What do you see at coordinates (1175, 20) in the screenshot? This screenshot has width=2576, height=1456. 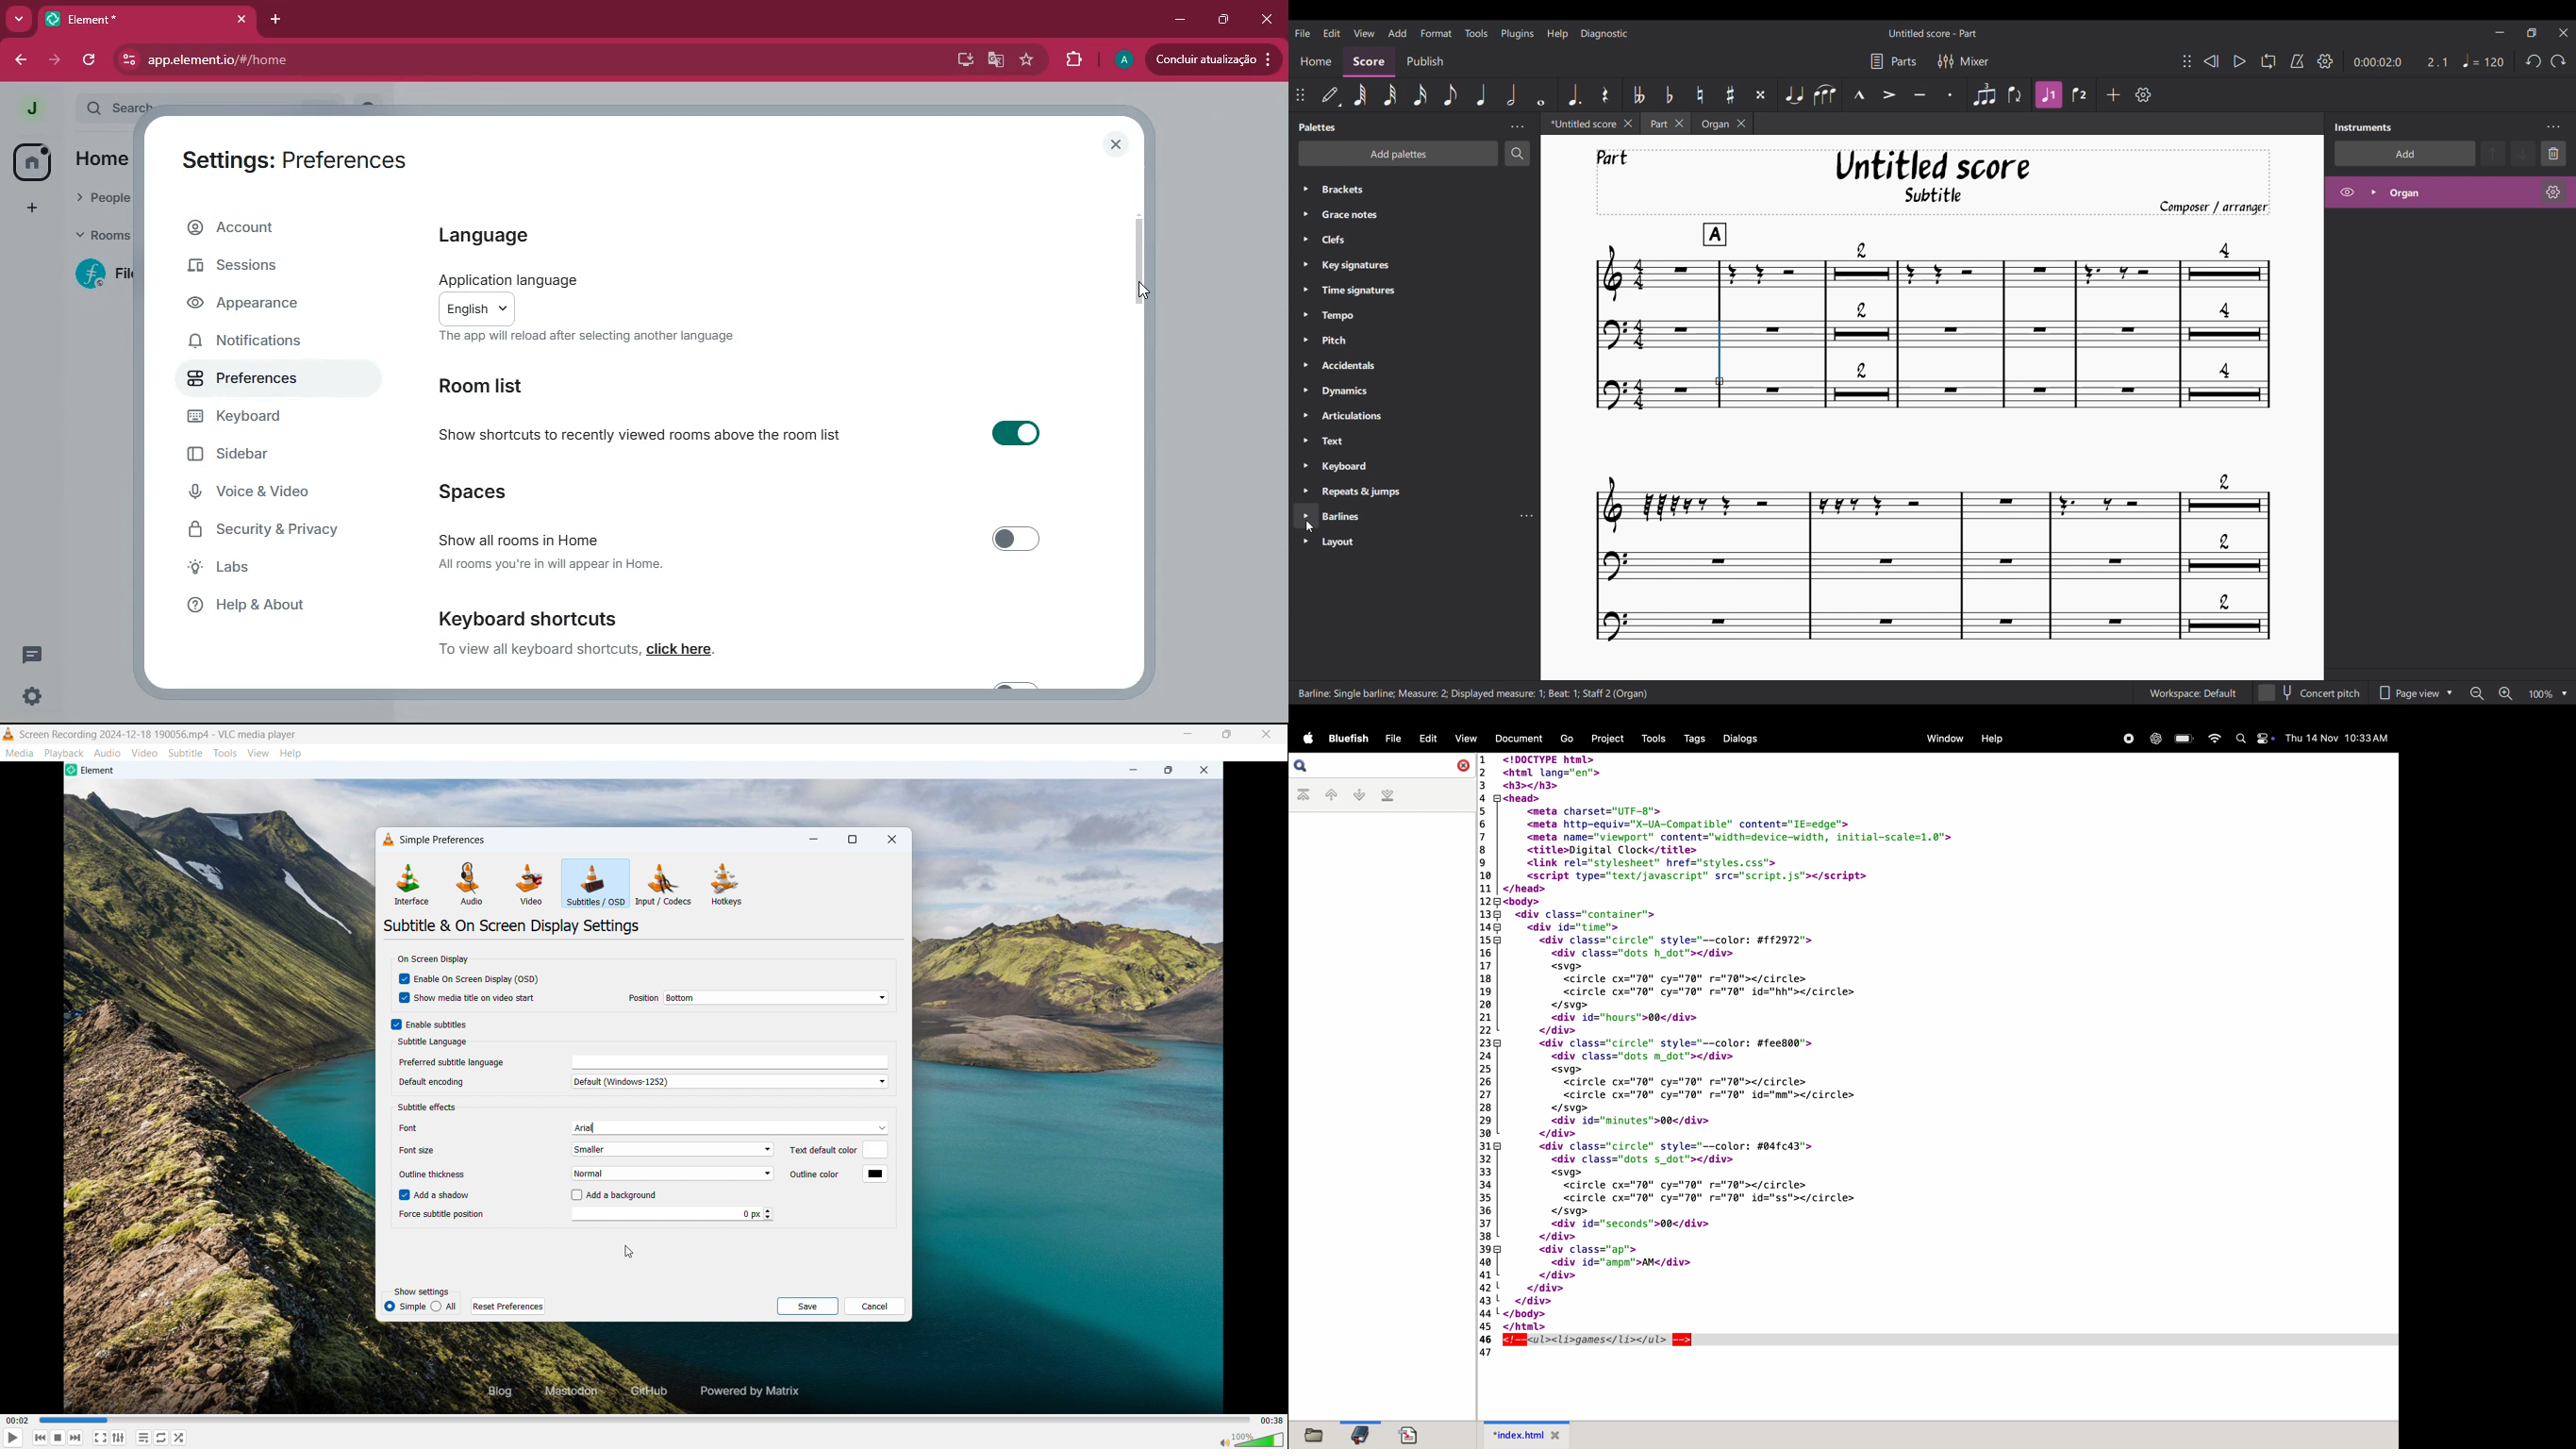 I see `minimize` at bounding box center [1175, 20].